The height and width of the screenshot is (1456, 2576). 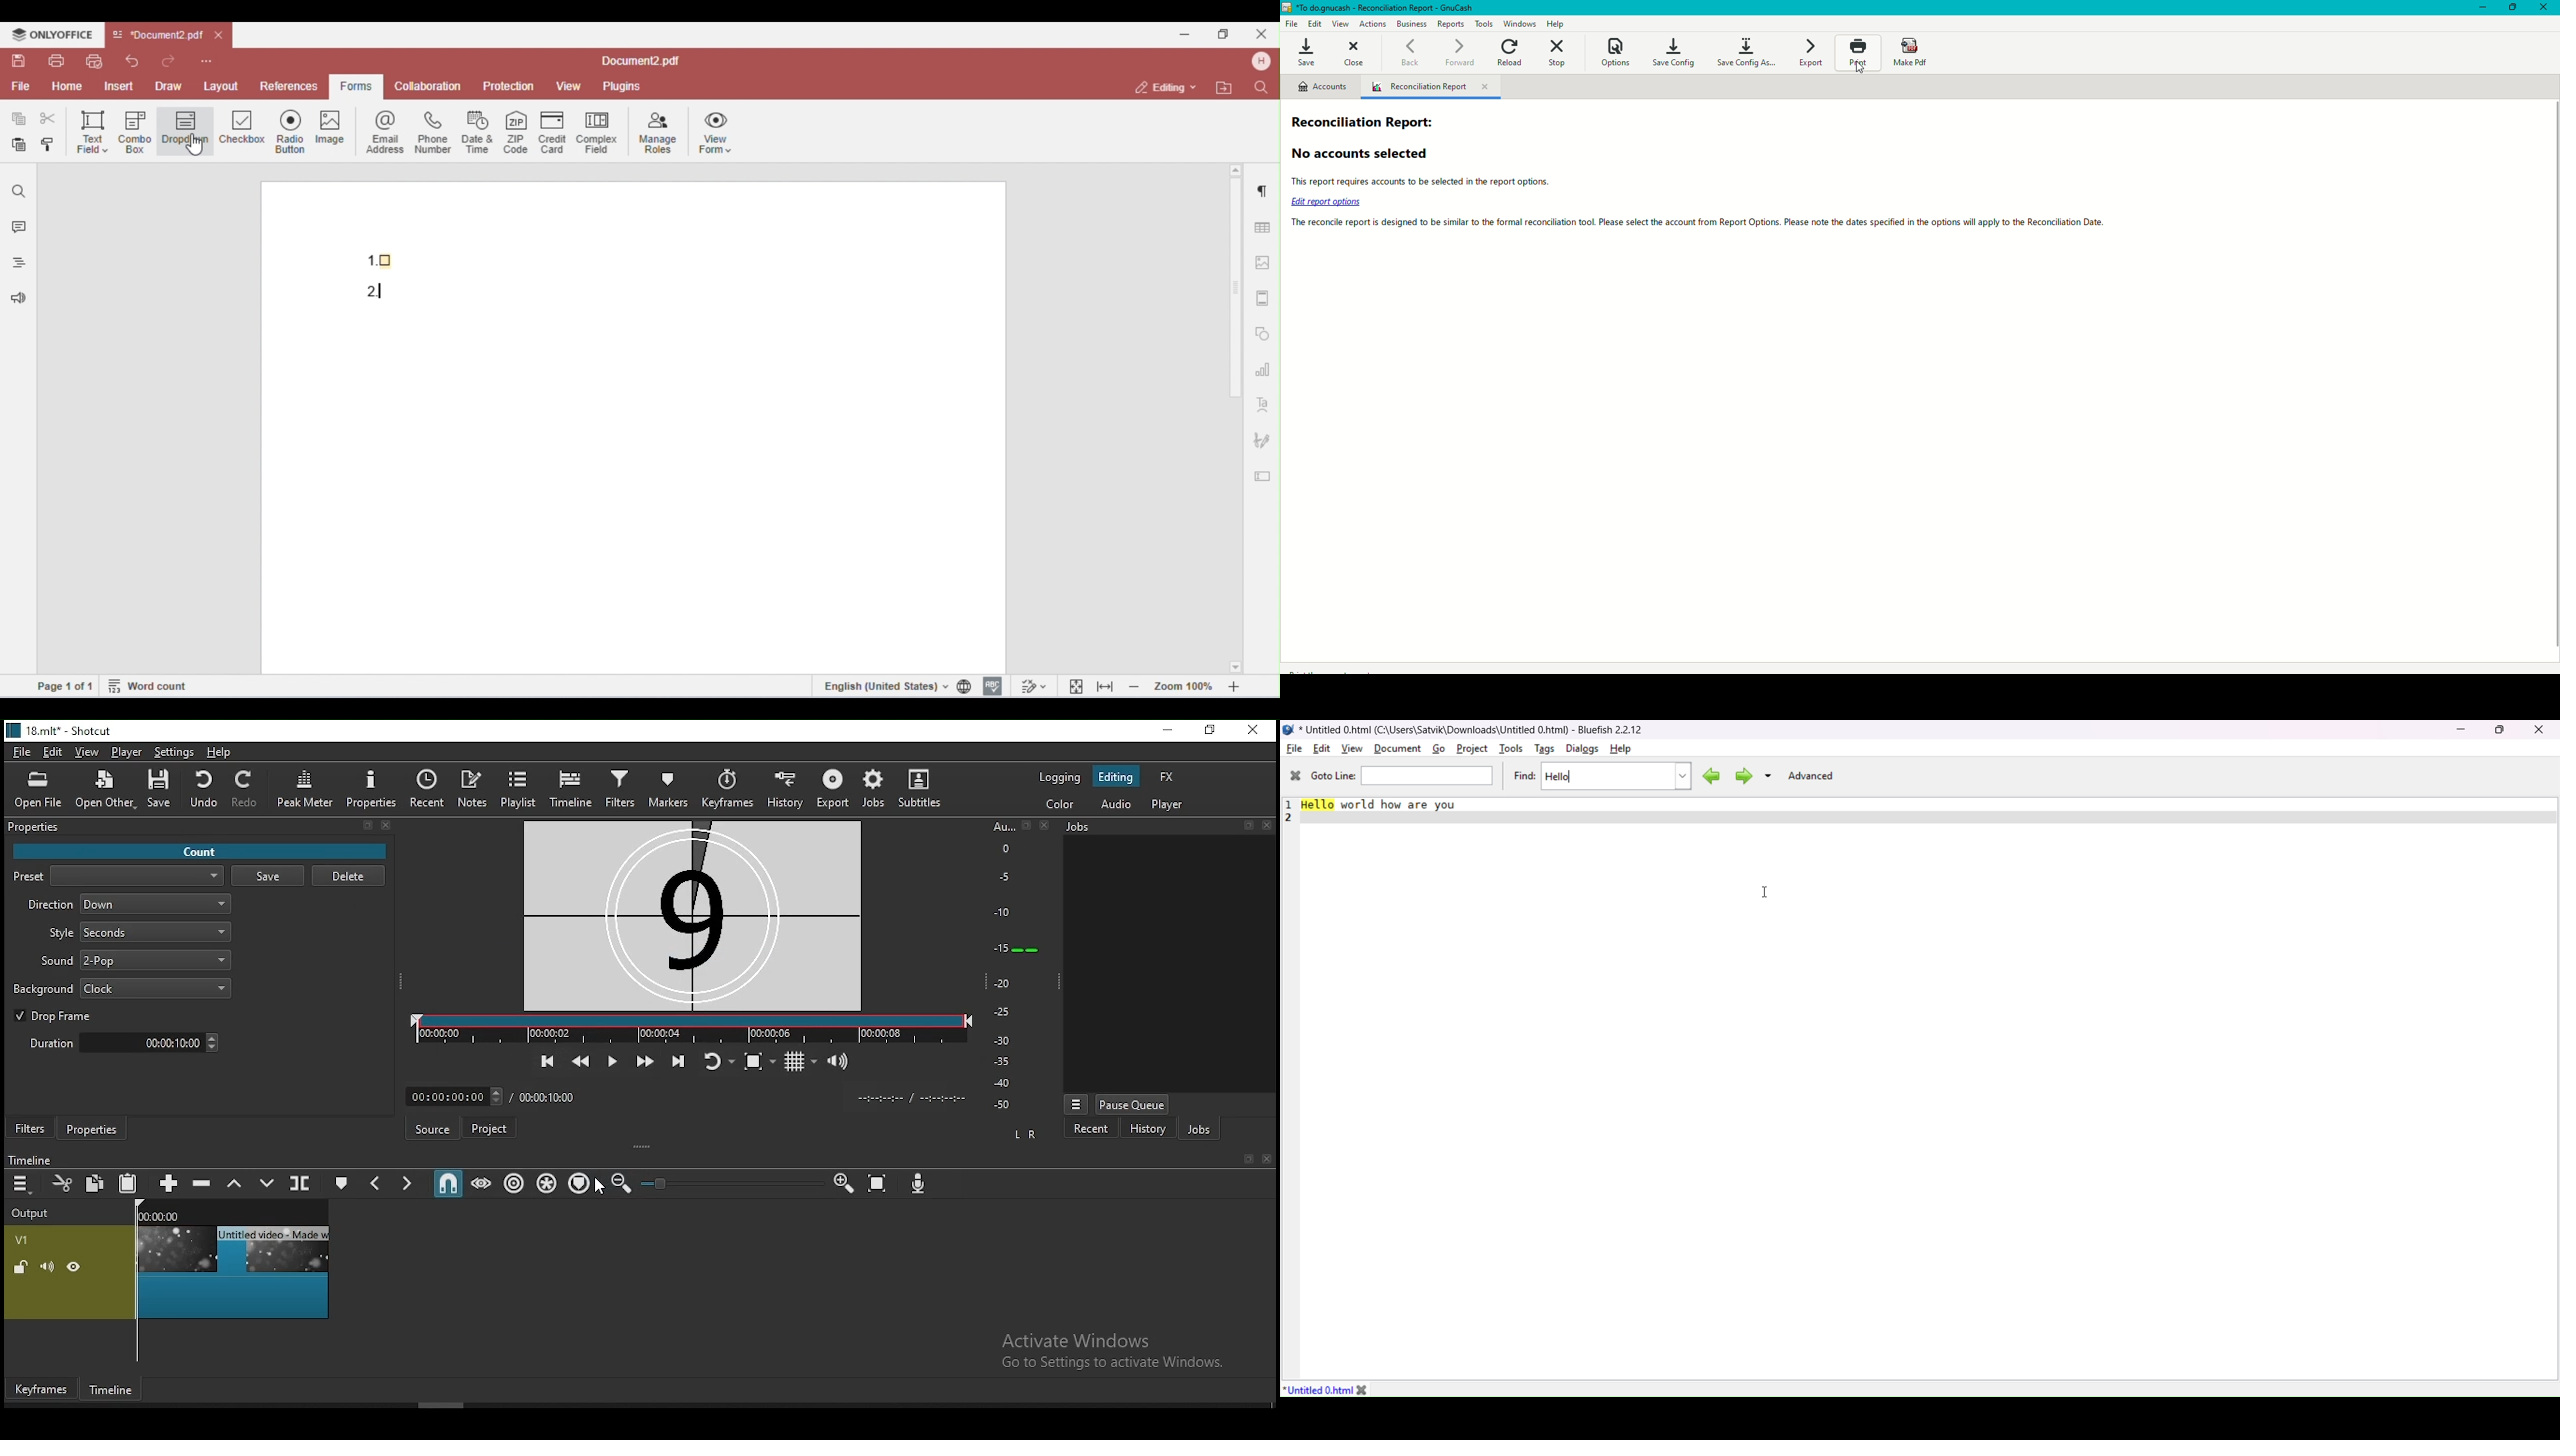 What do you see at coordinates (1059, 806) in the screenshot?
I see `color` at bounding box center [1059, 806].